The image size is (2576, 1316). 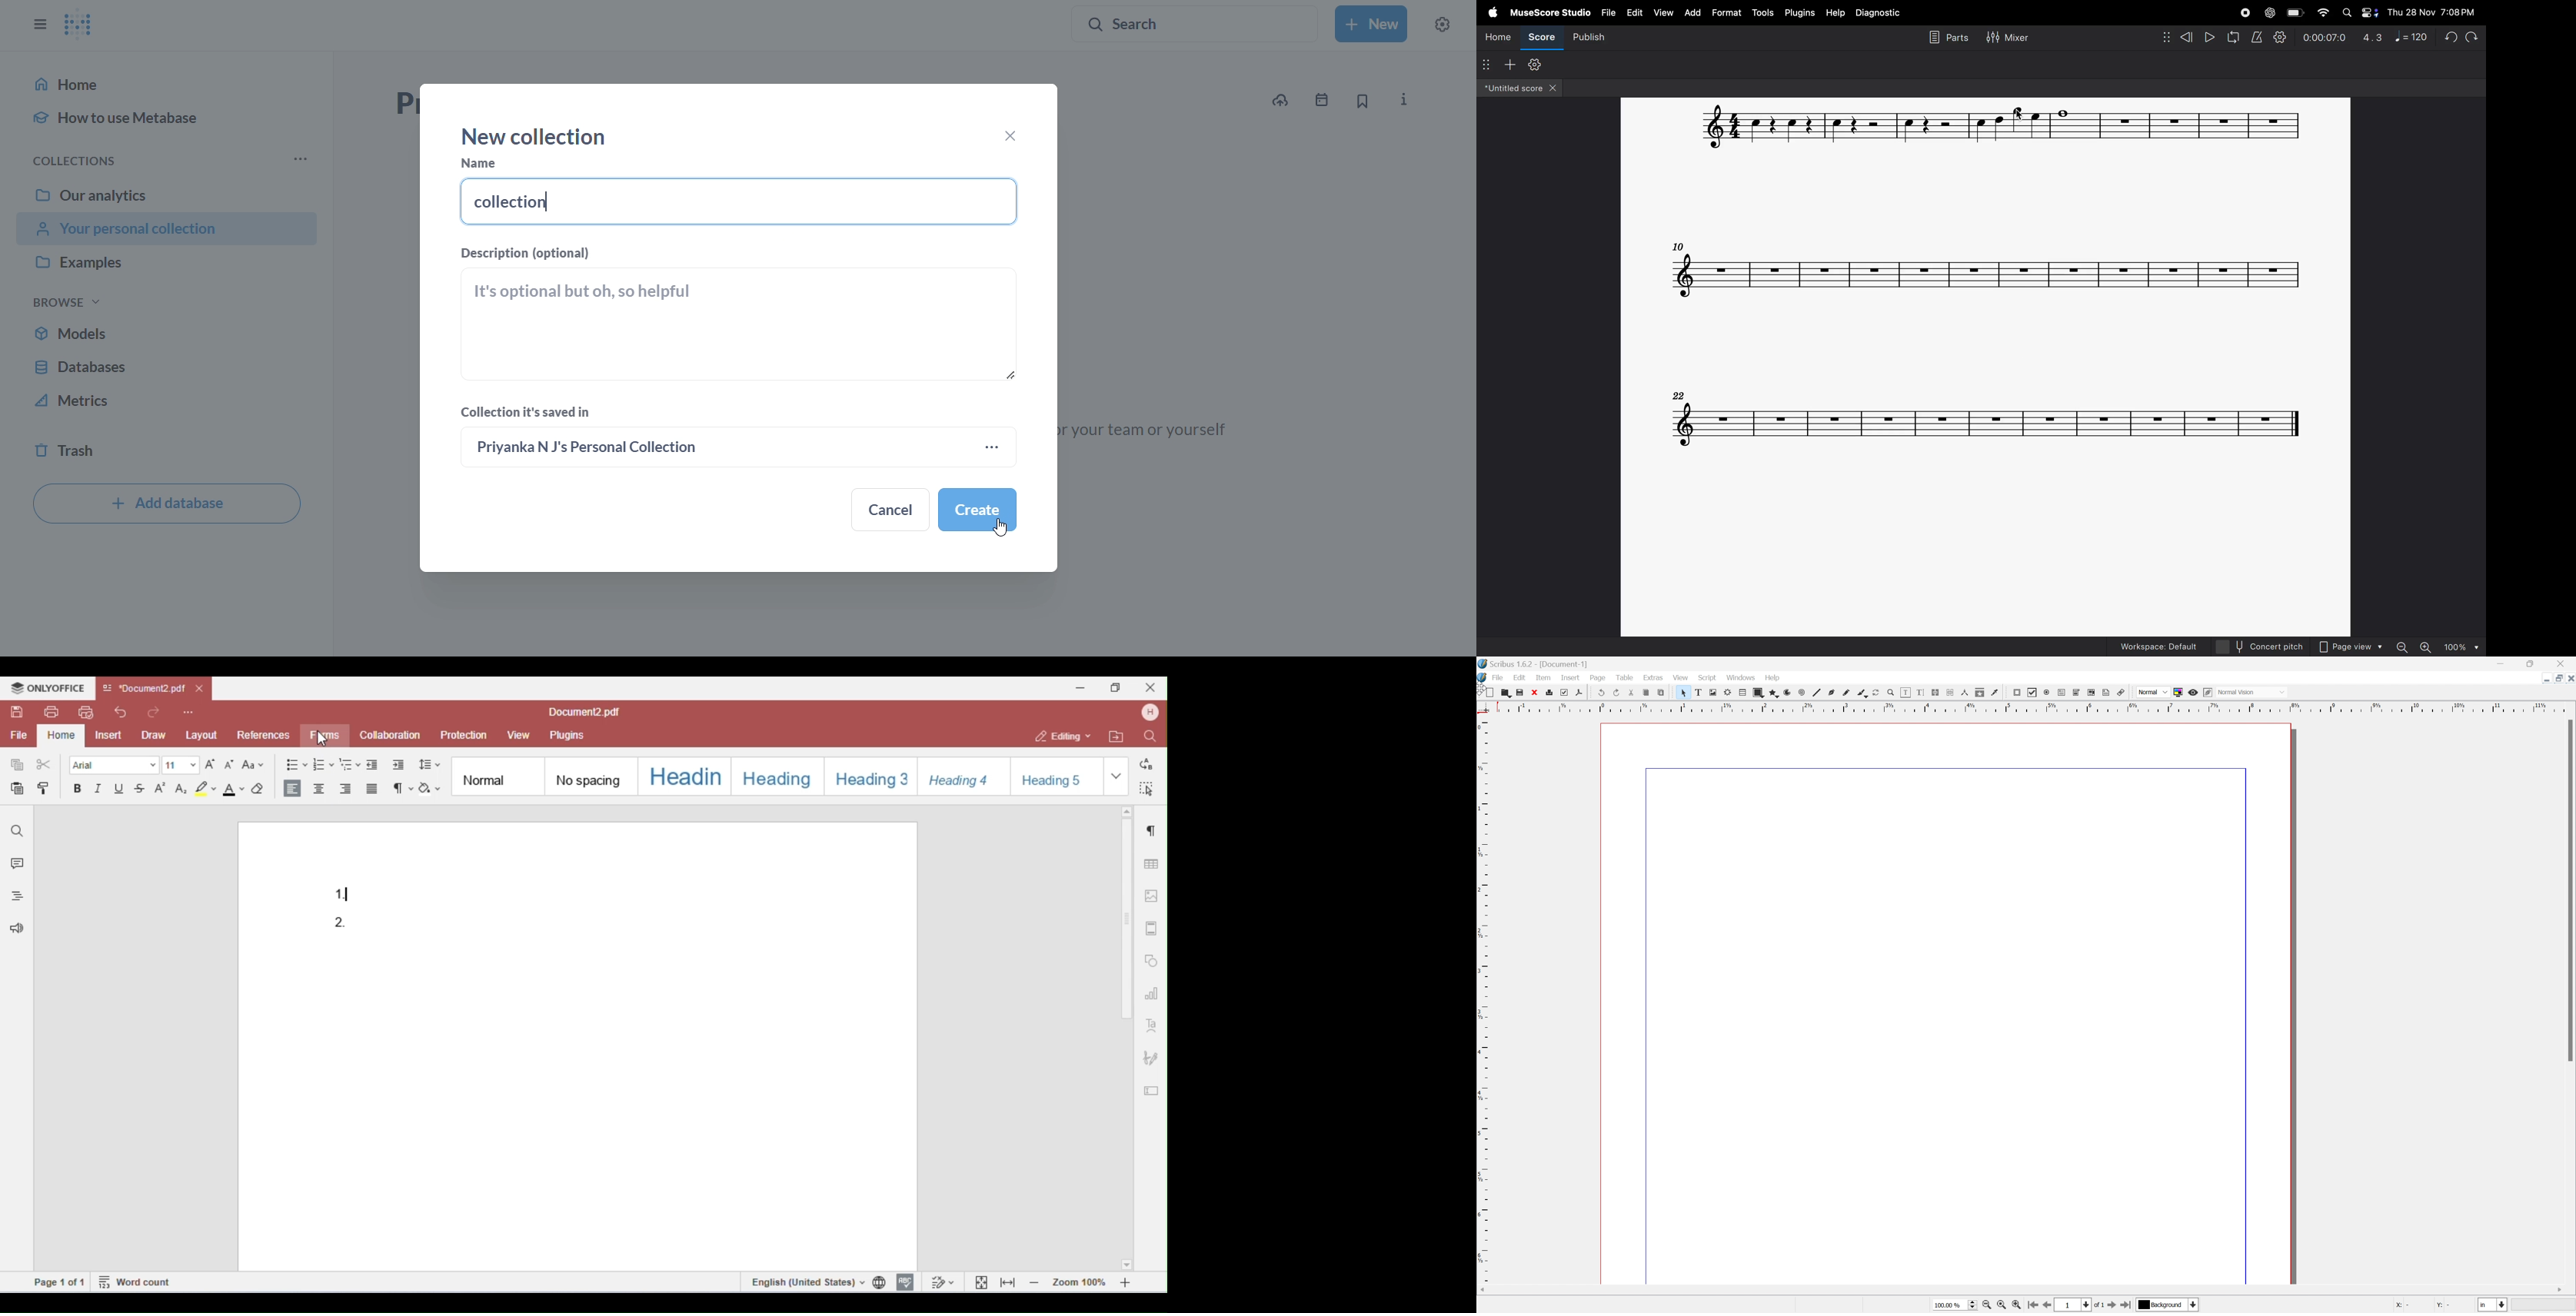 What do you see at coordinates (1773, 678) in the screenshot?
I see `Help` at bounding box center [1773, 678].